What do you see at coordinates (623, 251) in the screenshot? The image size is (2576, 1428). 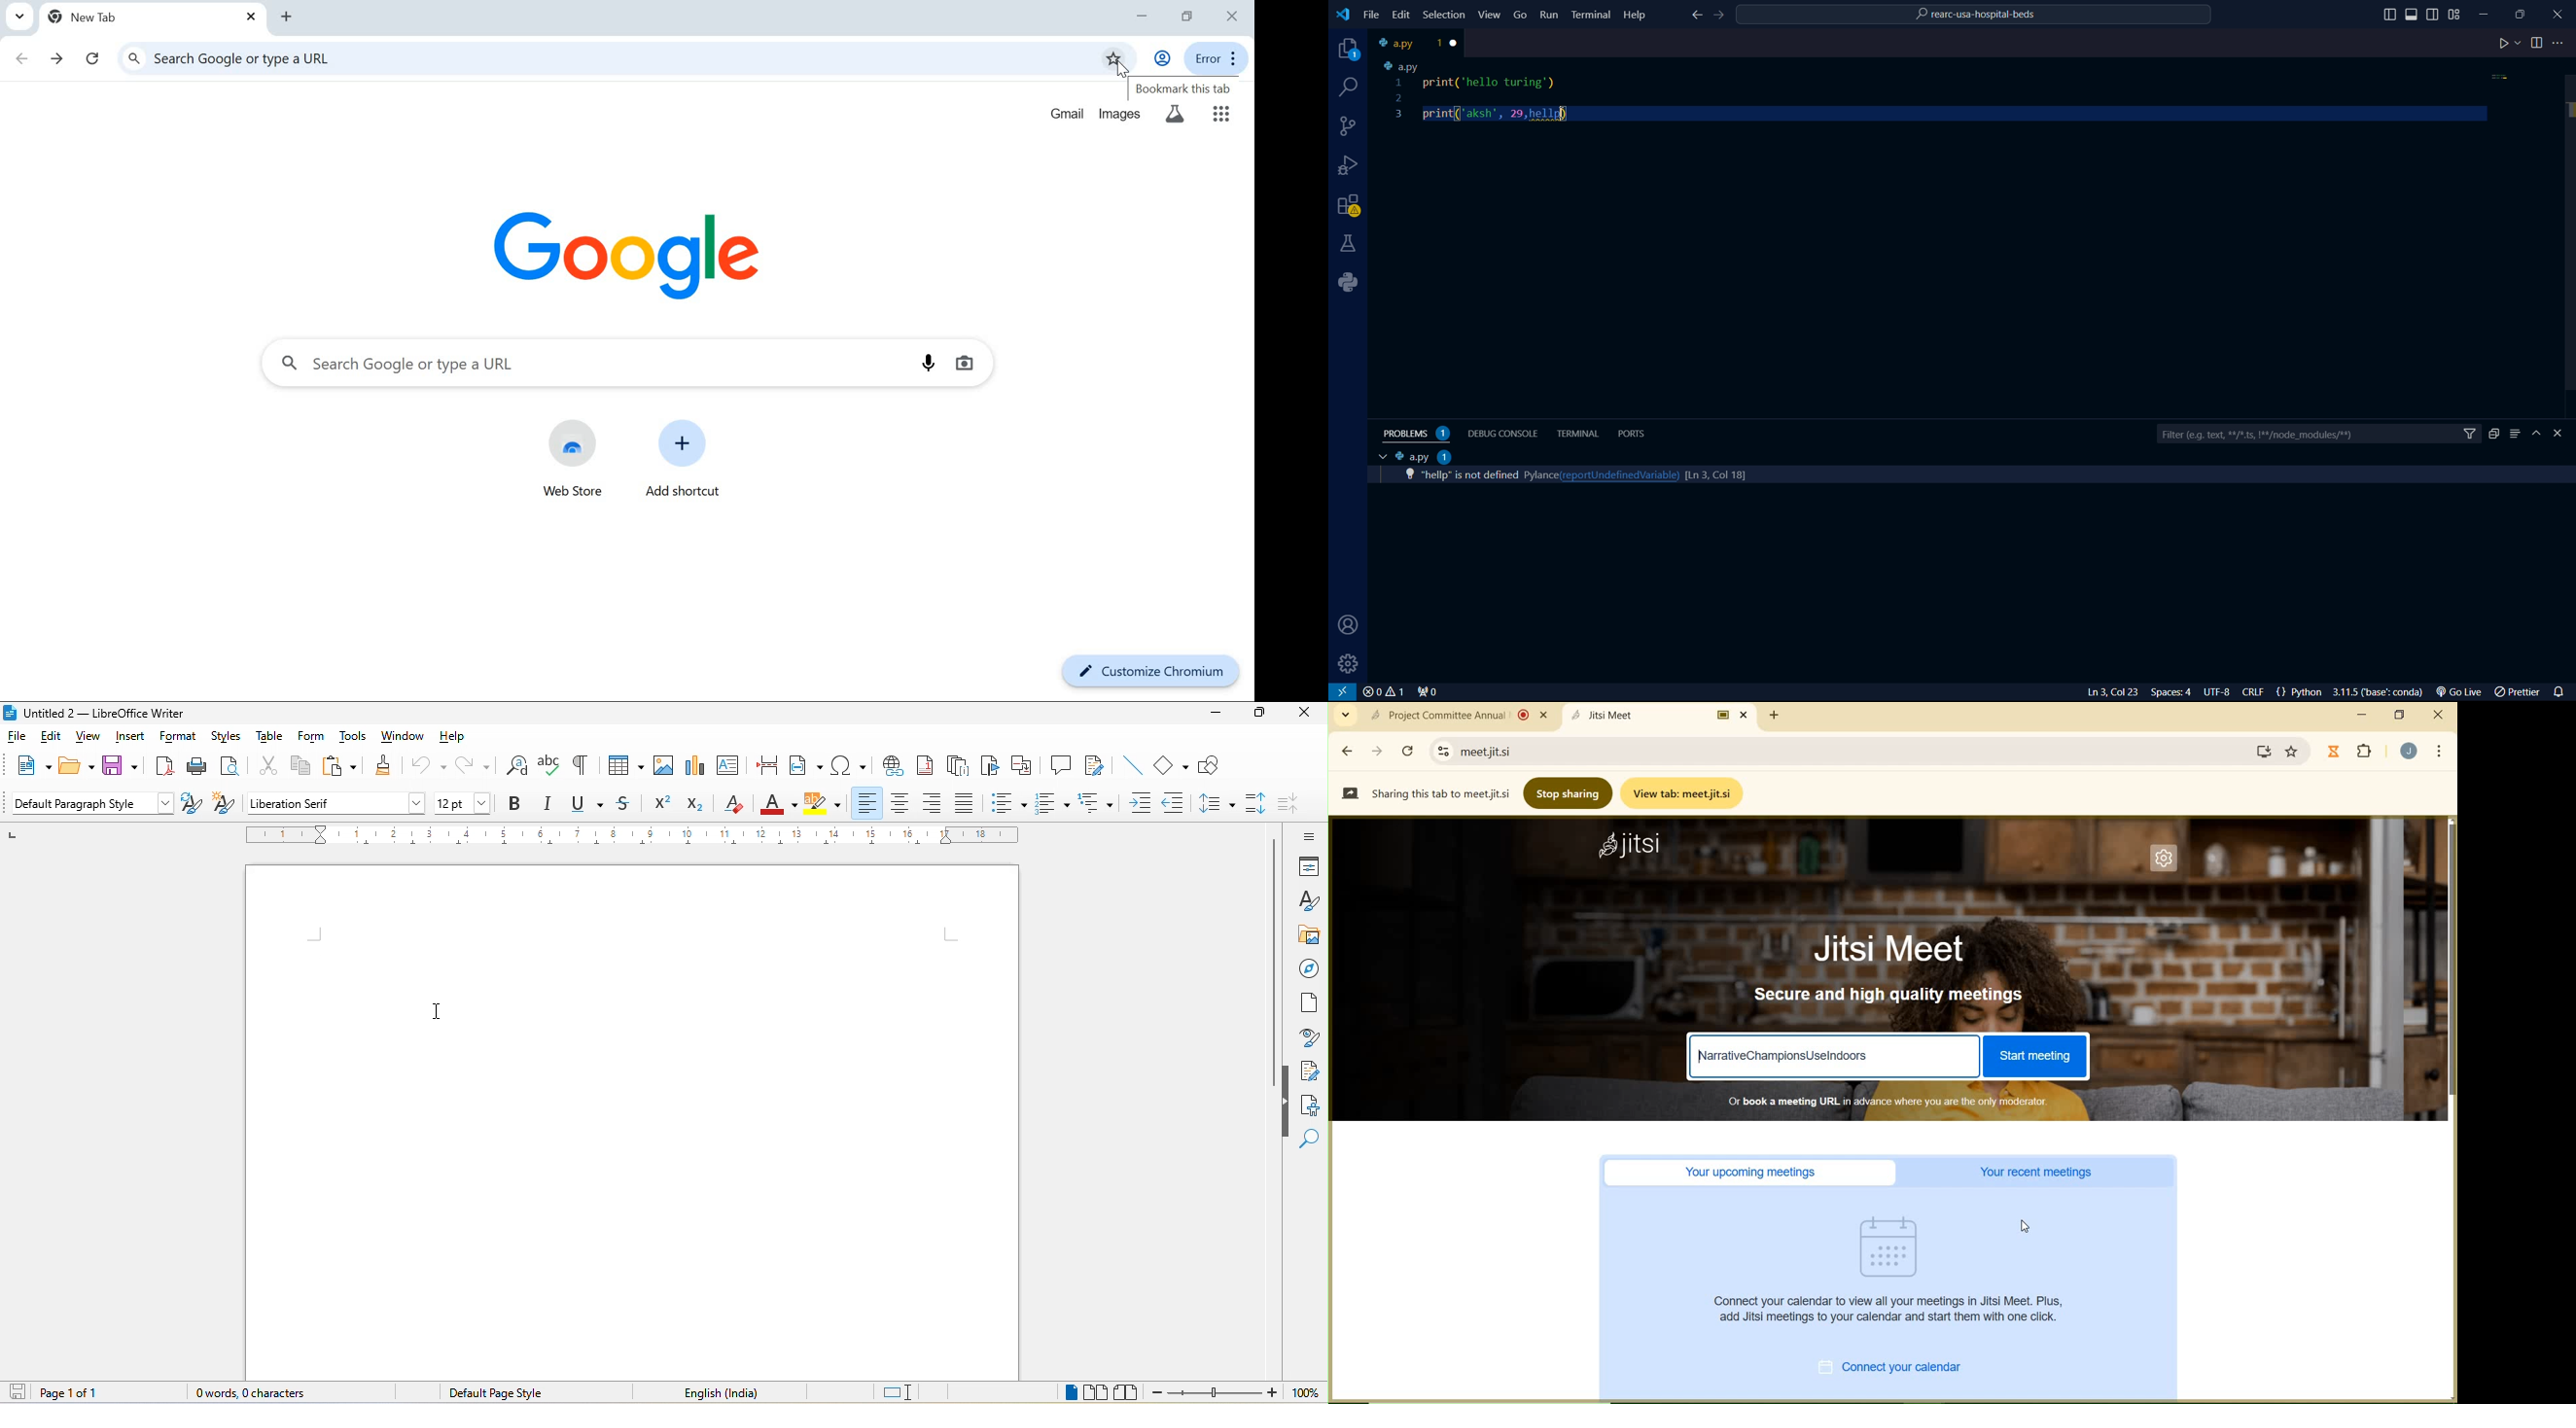 I see `logo` at bounding box center [623, 251].